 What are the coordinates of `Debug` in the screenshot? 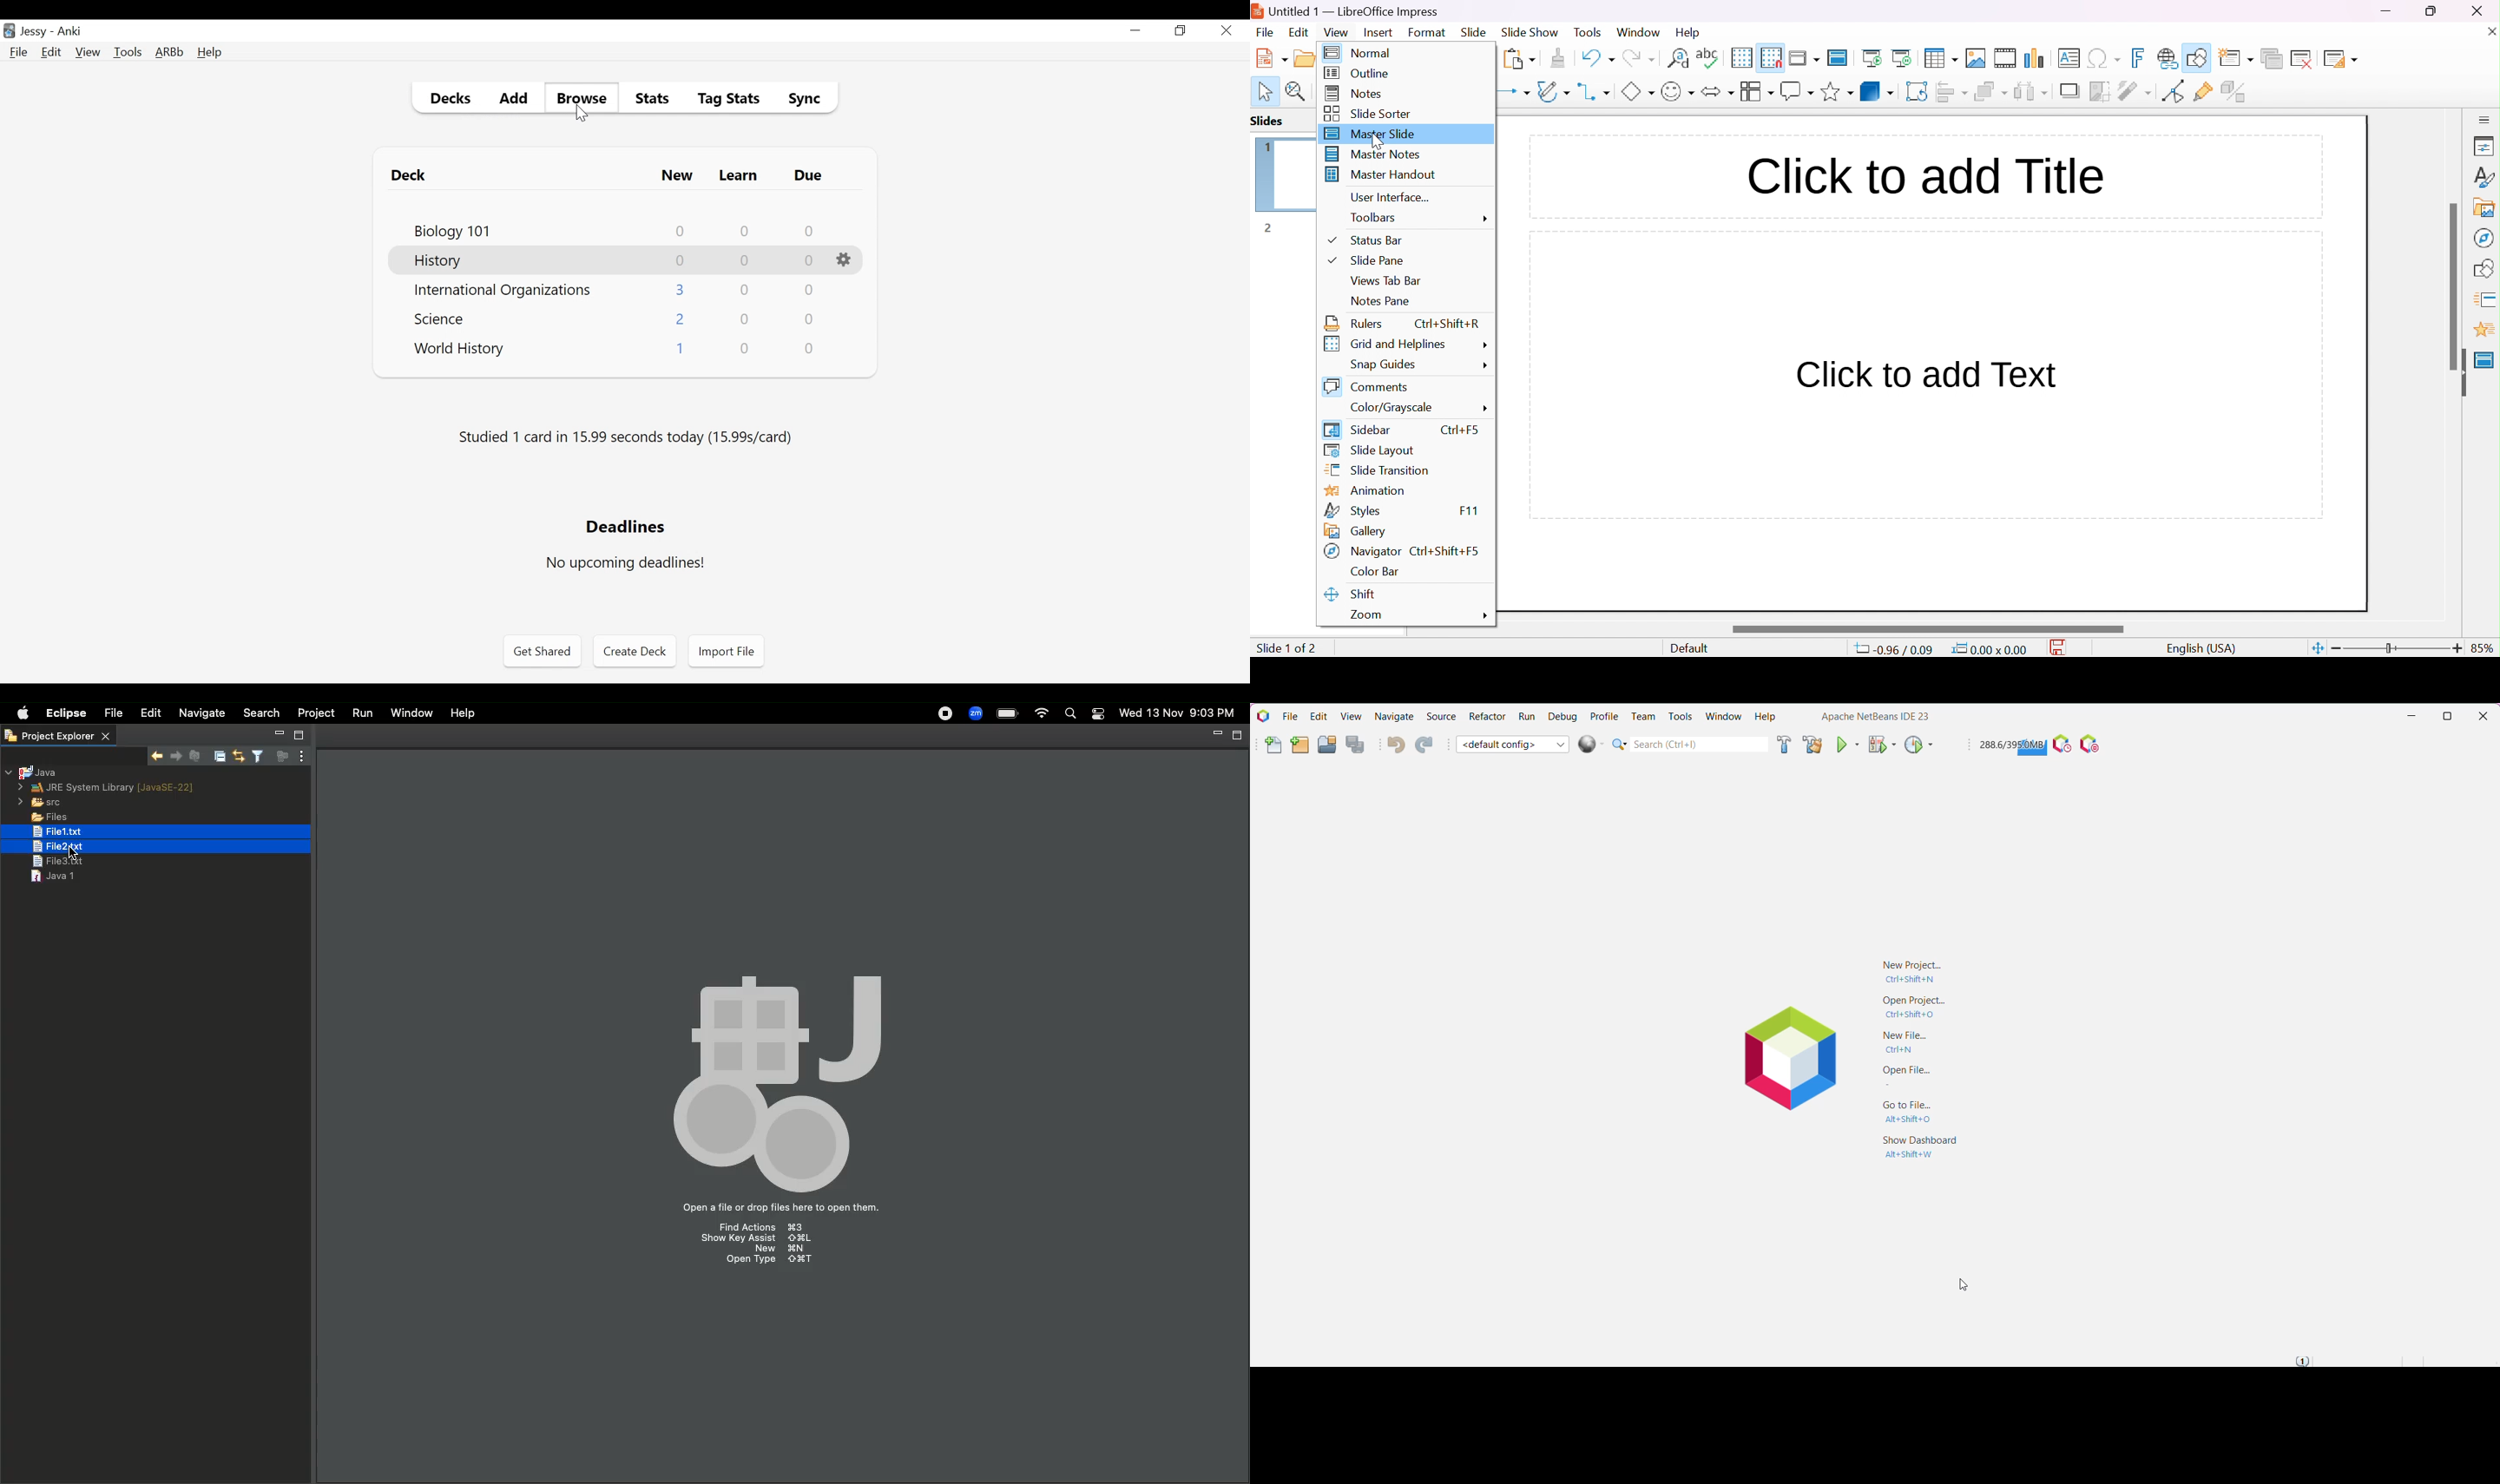 It's located at (1562, 717).